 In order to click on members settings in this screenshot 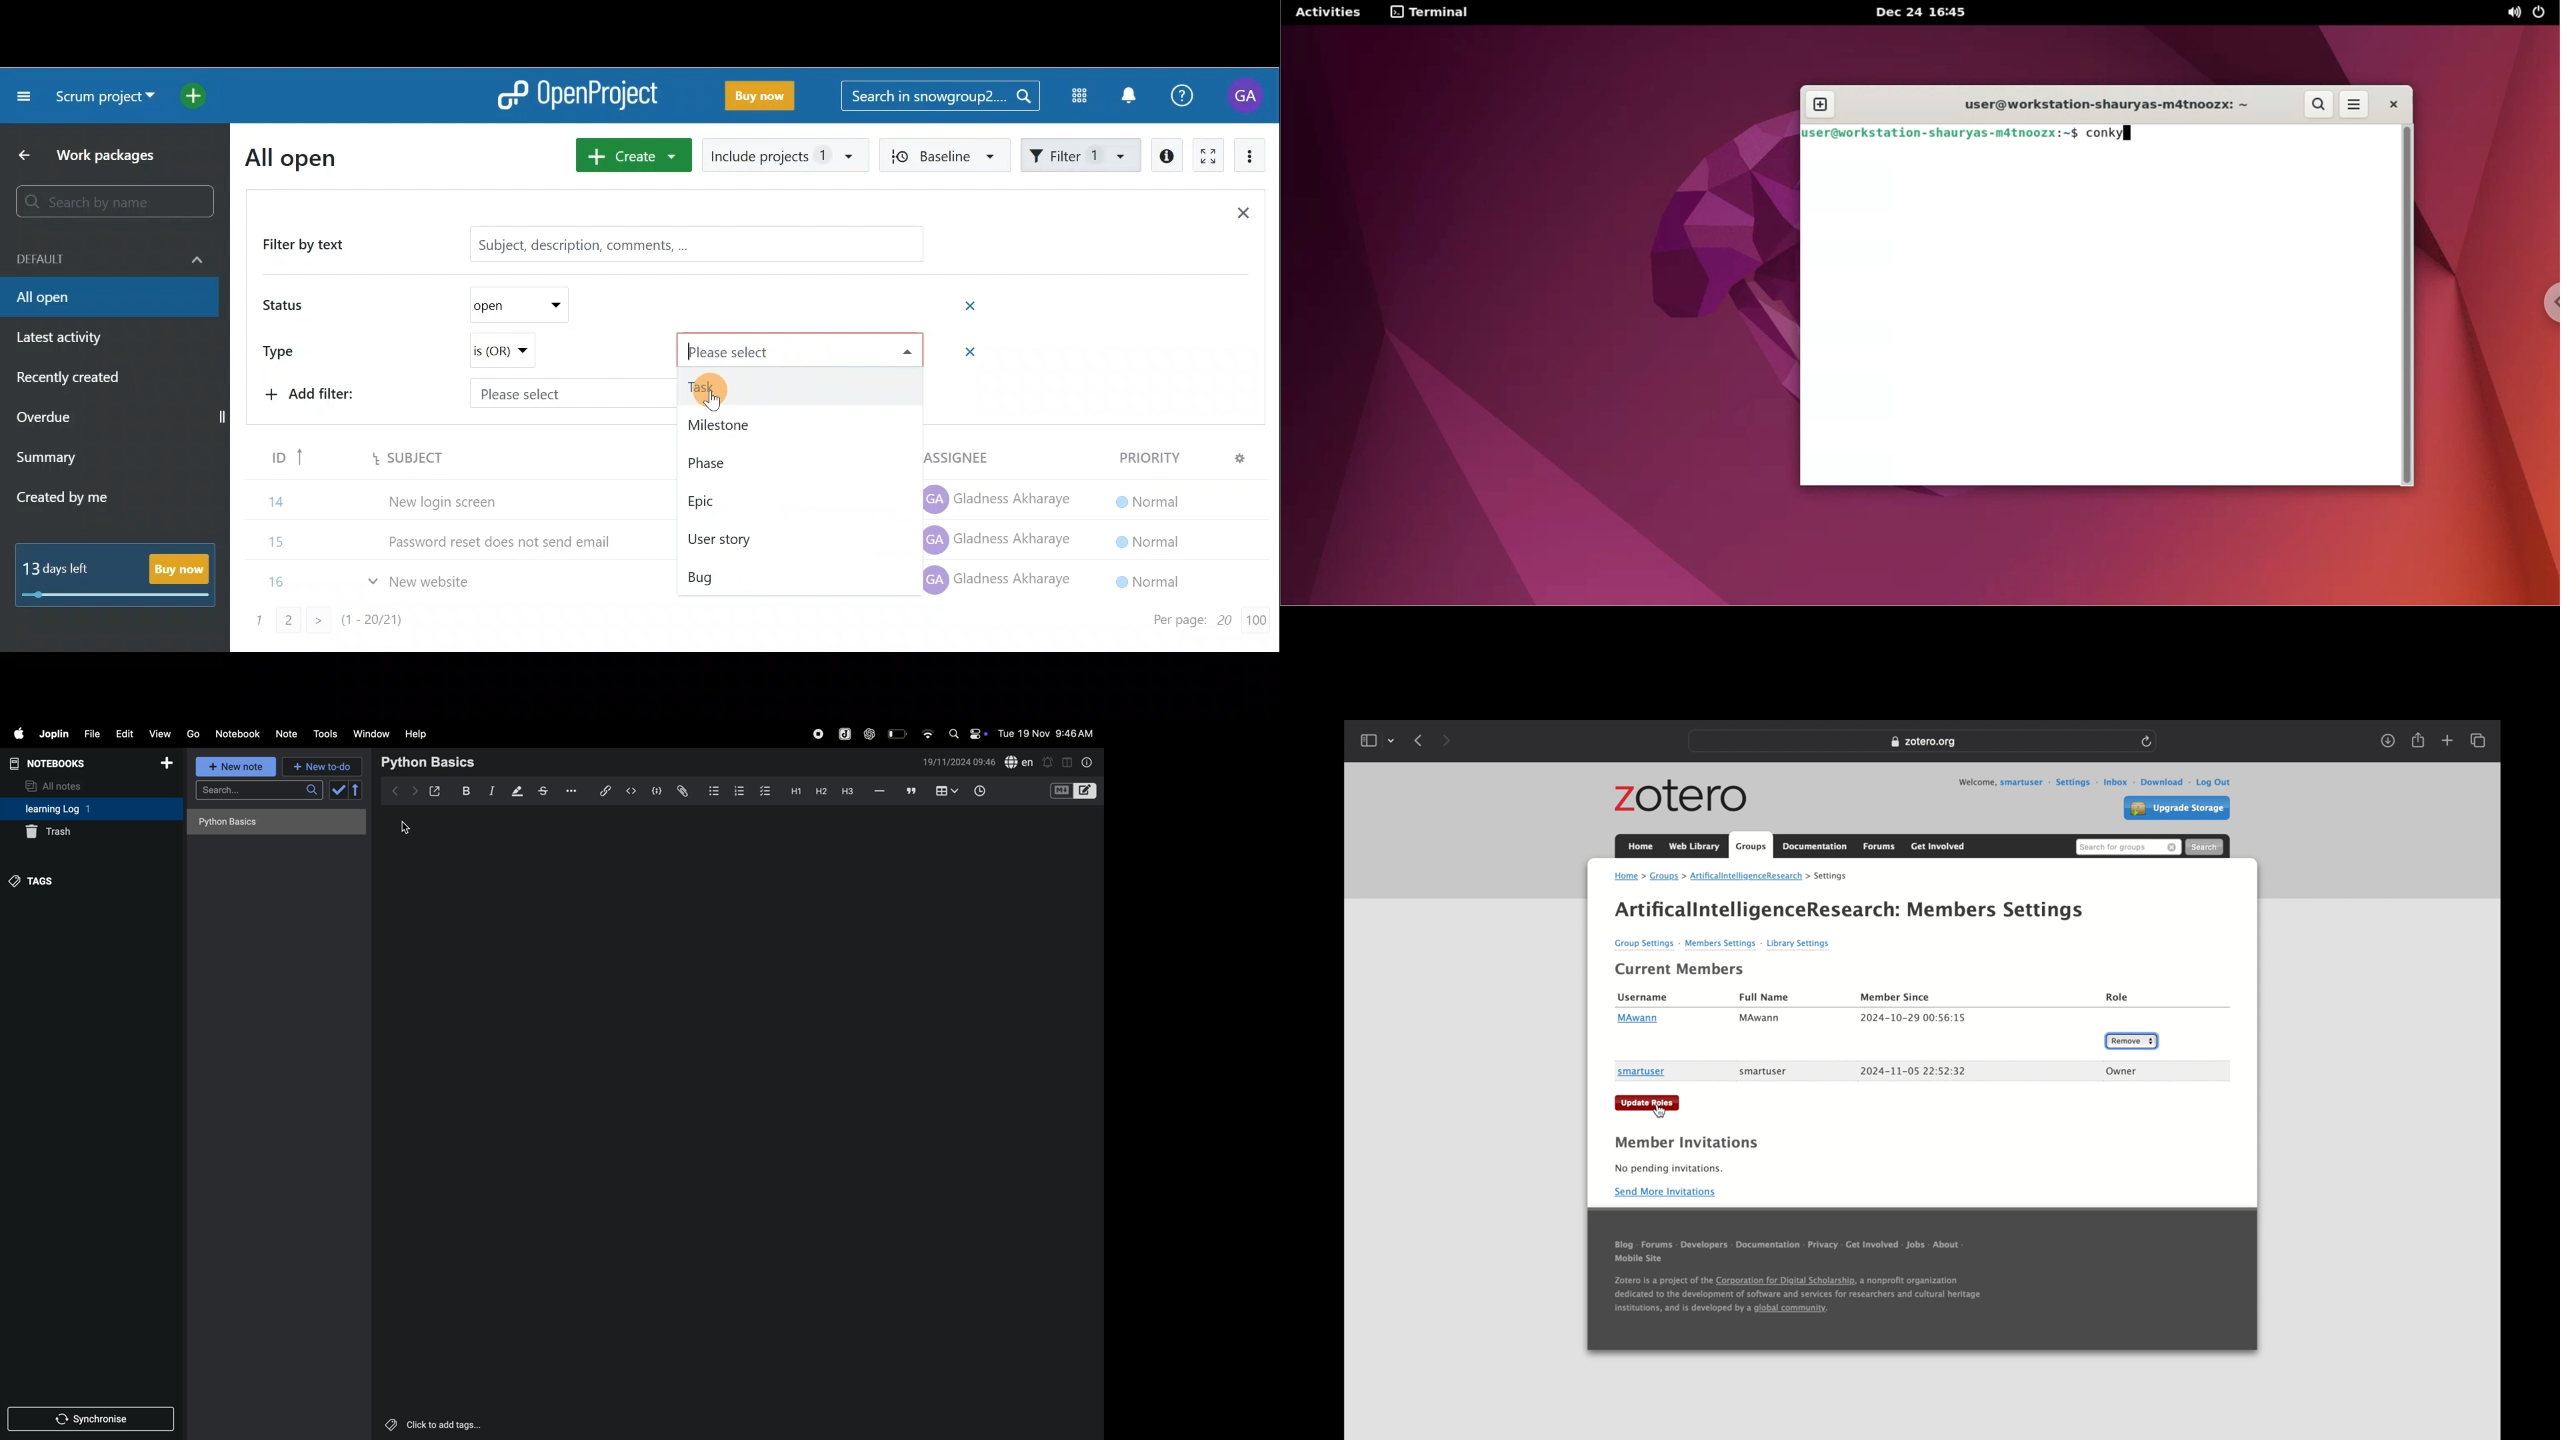, I will do `click(1721, 945)`.